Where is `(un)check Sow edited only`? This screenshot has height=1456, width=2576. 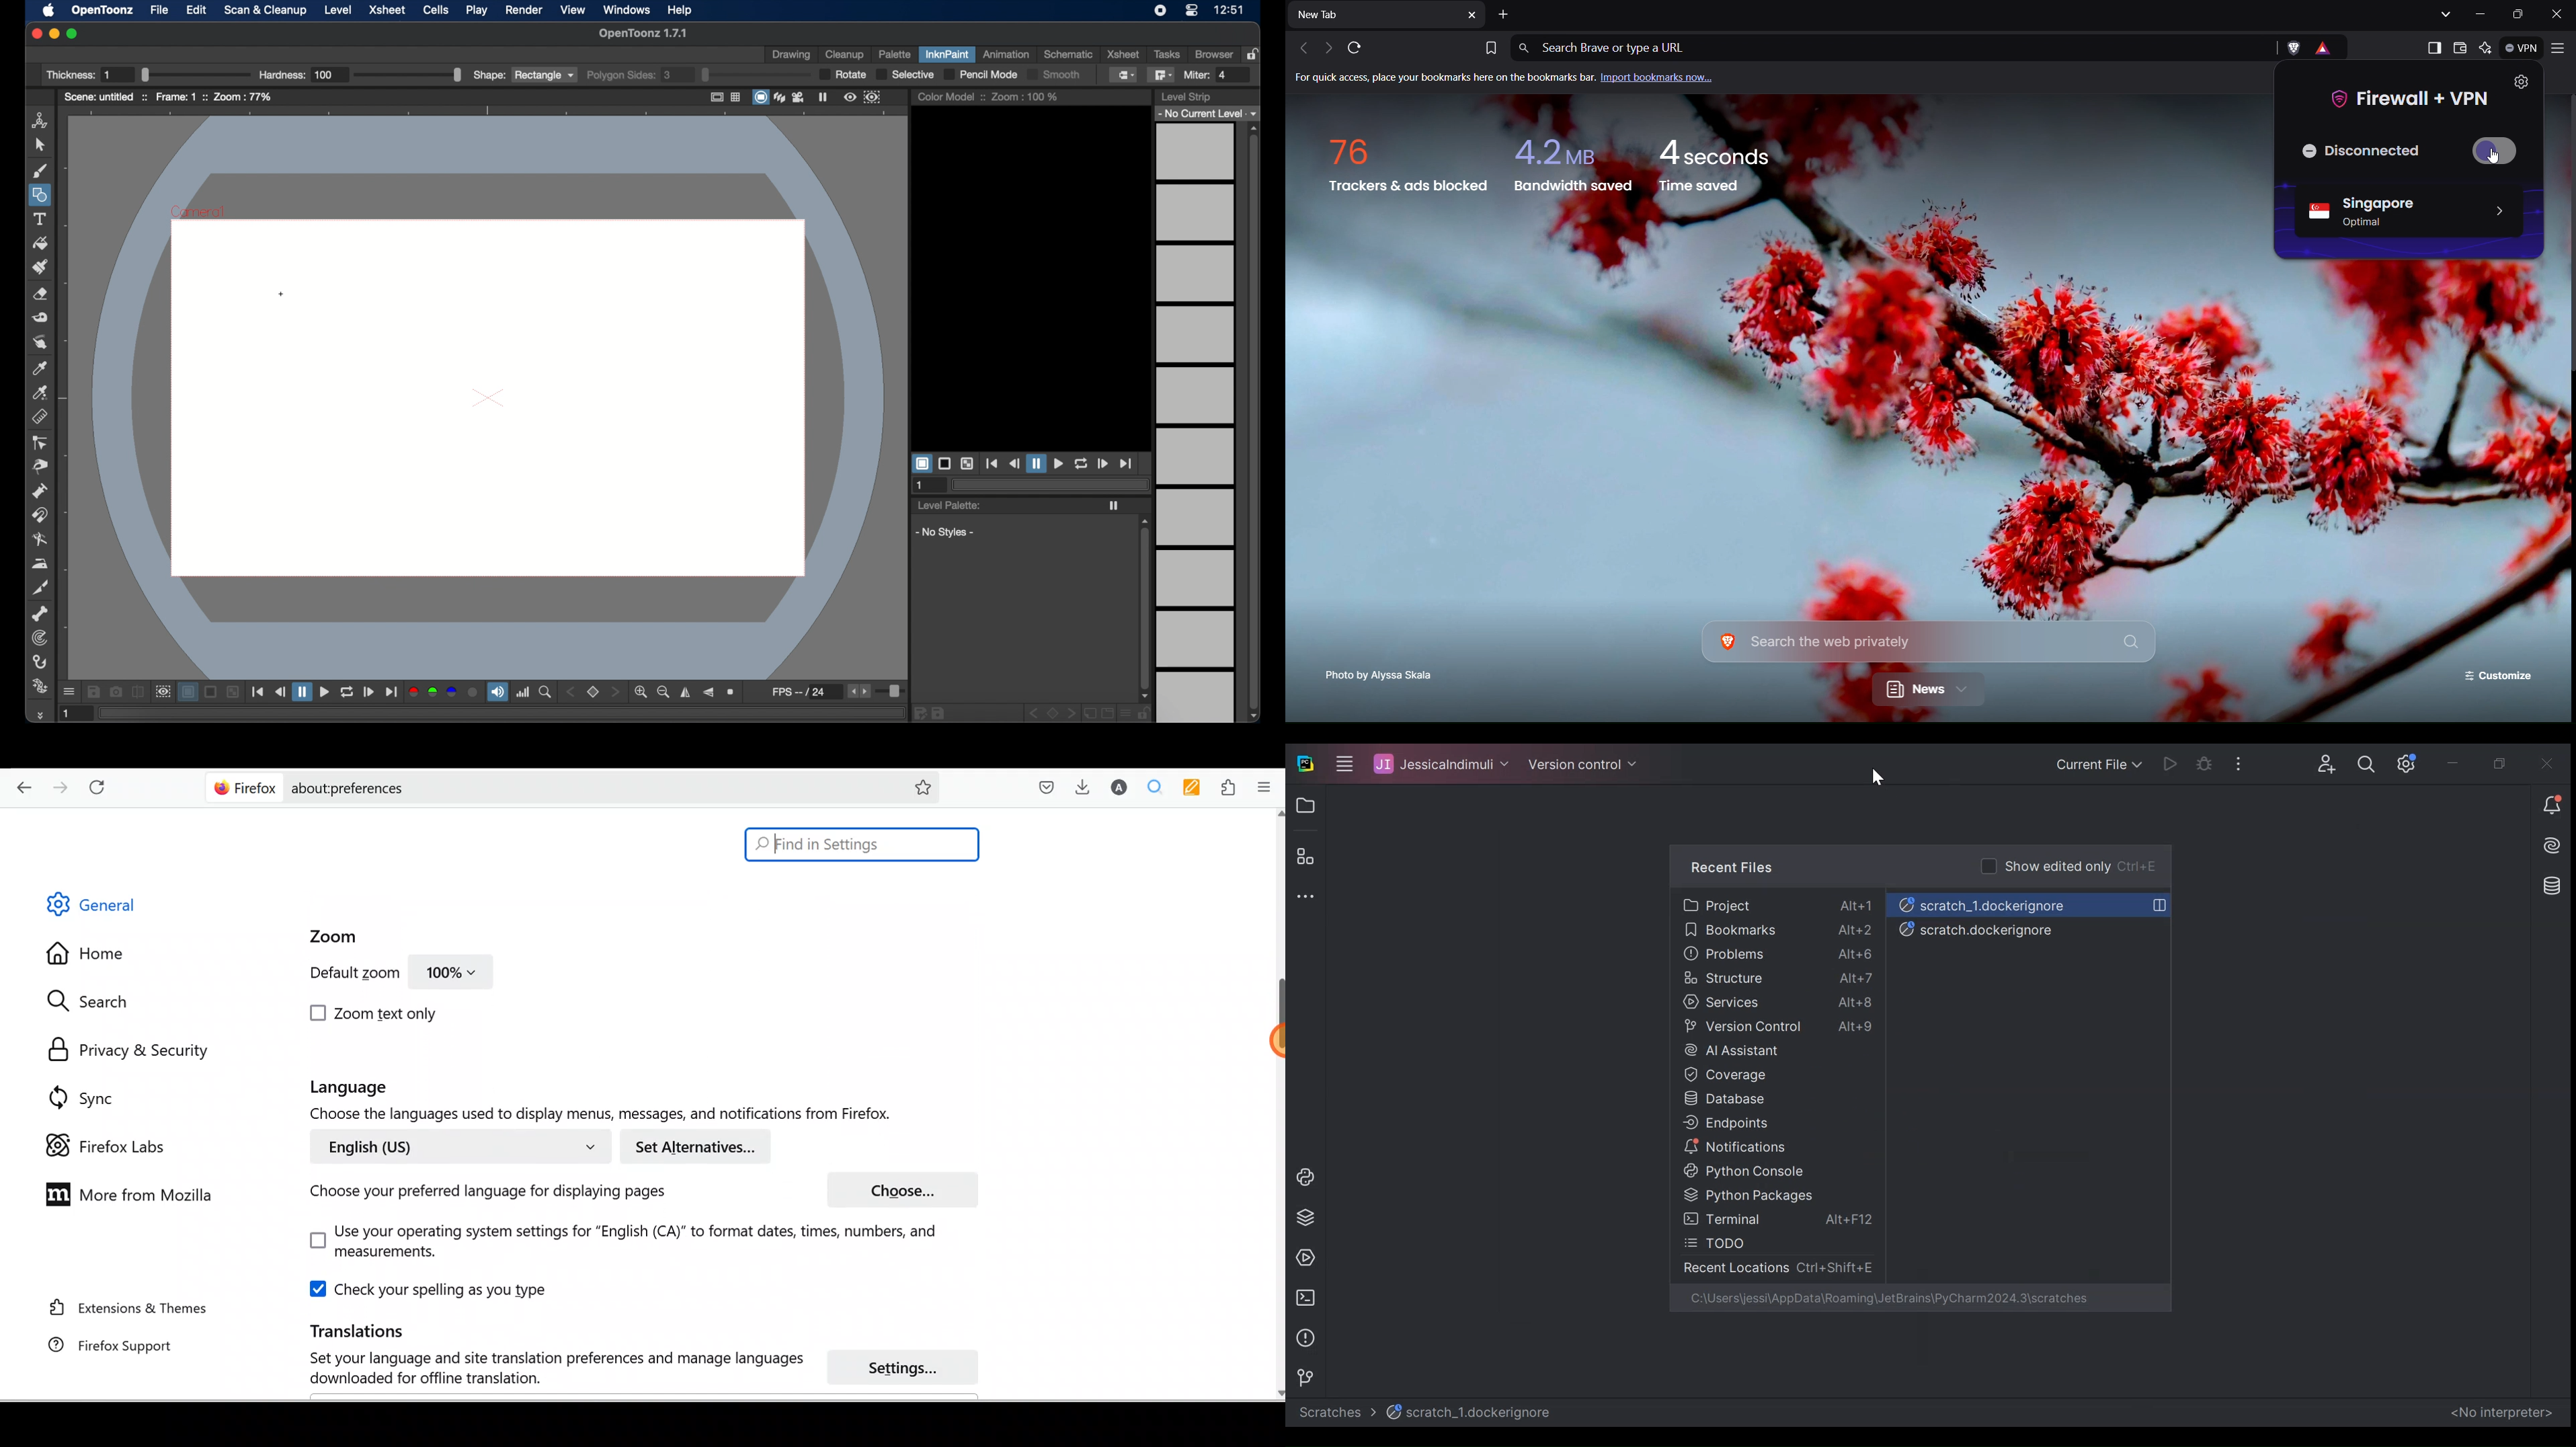 (un)check Sow edited only is located at coordinates (2068, 865).